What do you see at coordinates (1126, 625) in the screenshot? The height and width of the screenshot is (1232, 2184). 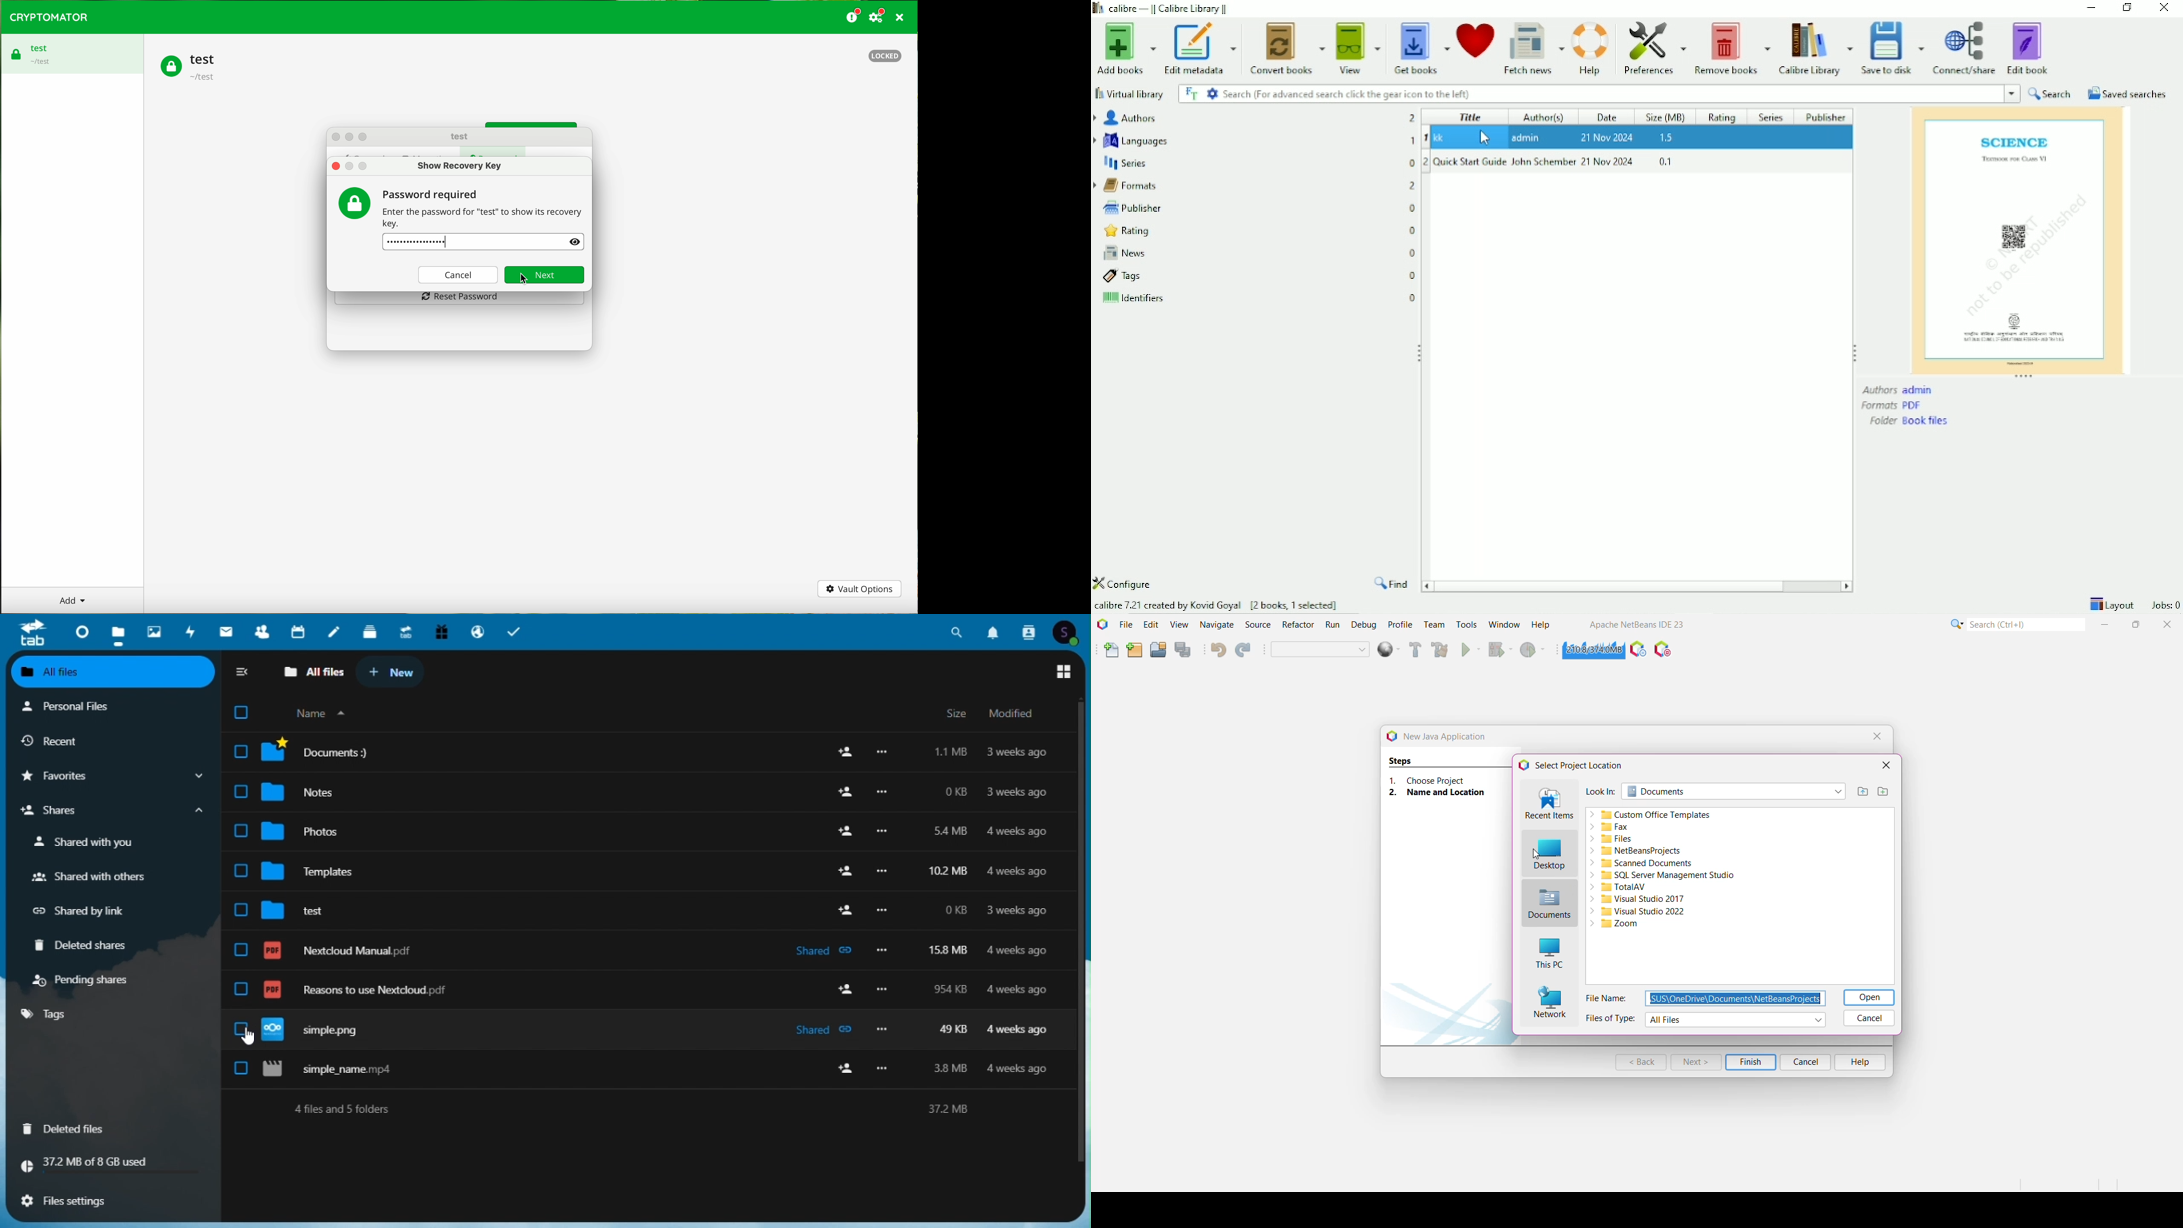 I see `File` at bounding box center [1126, 625].